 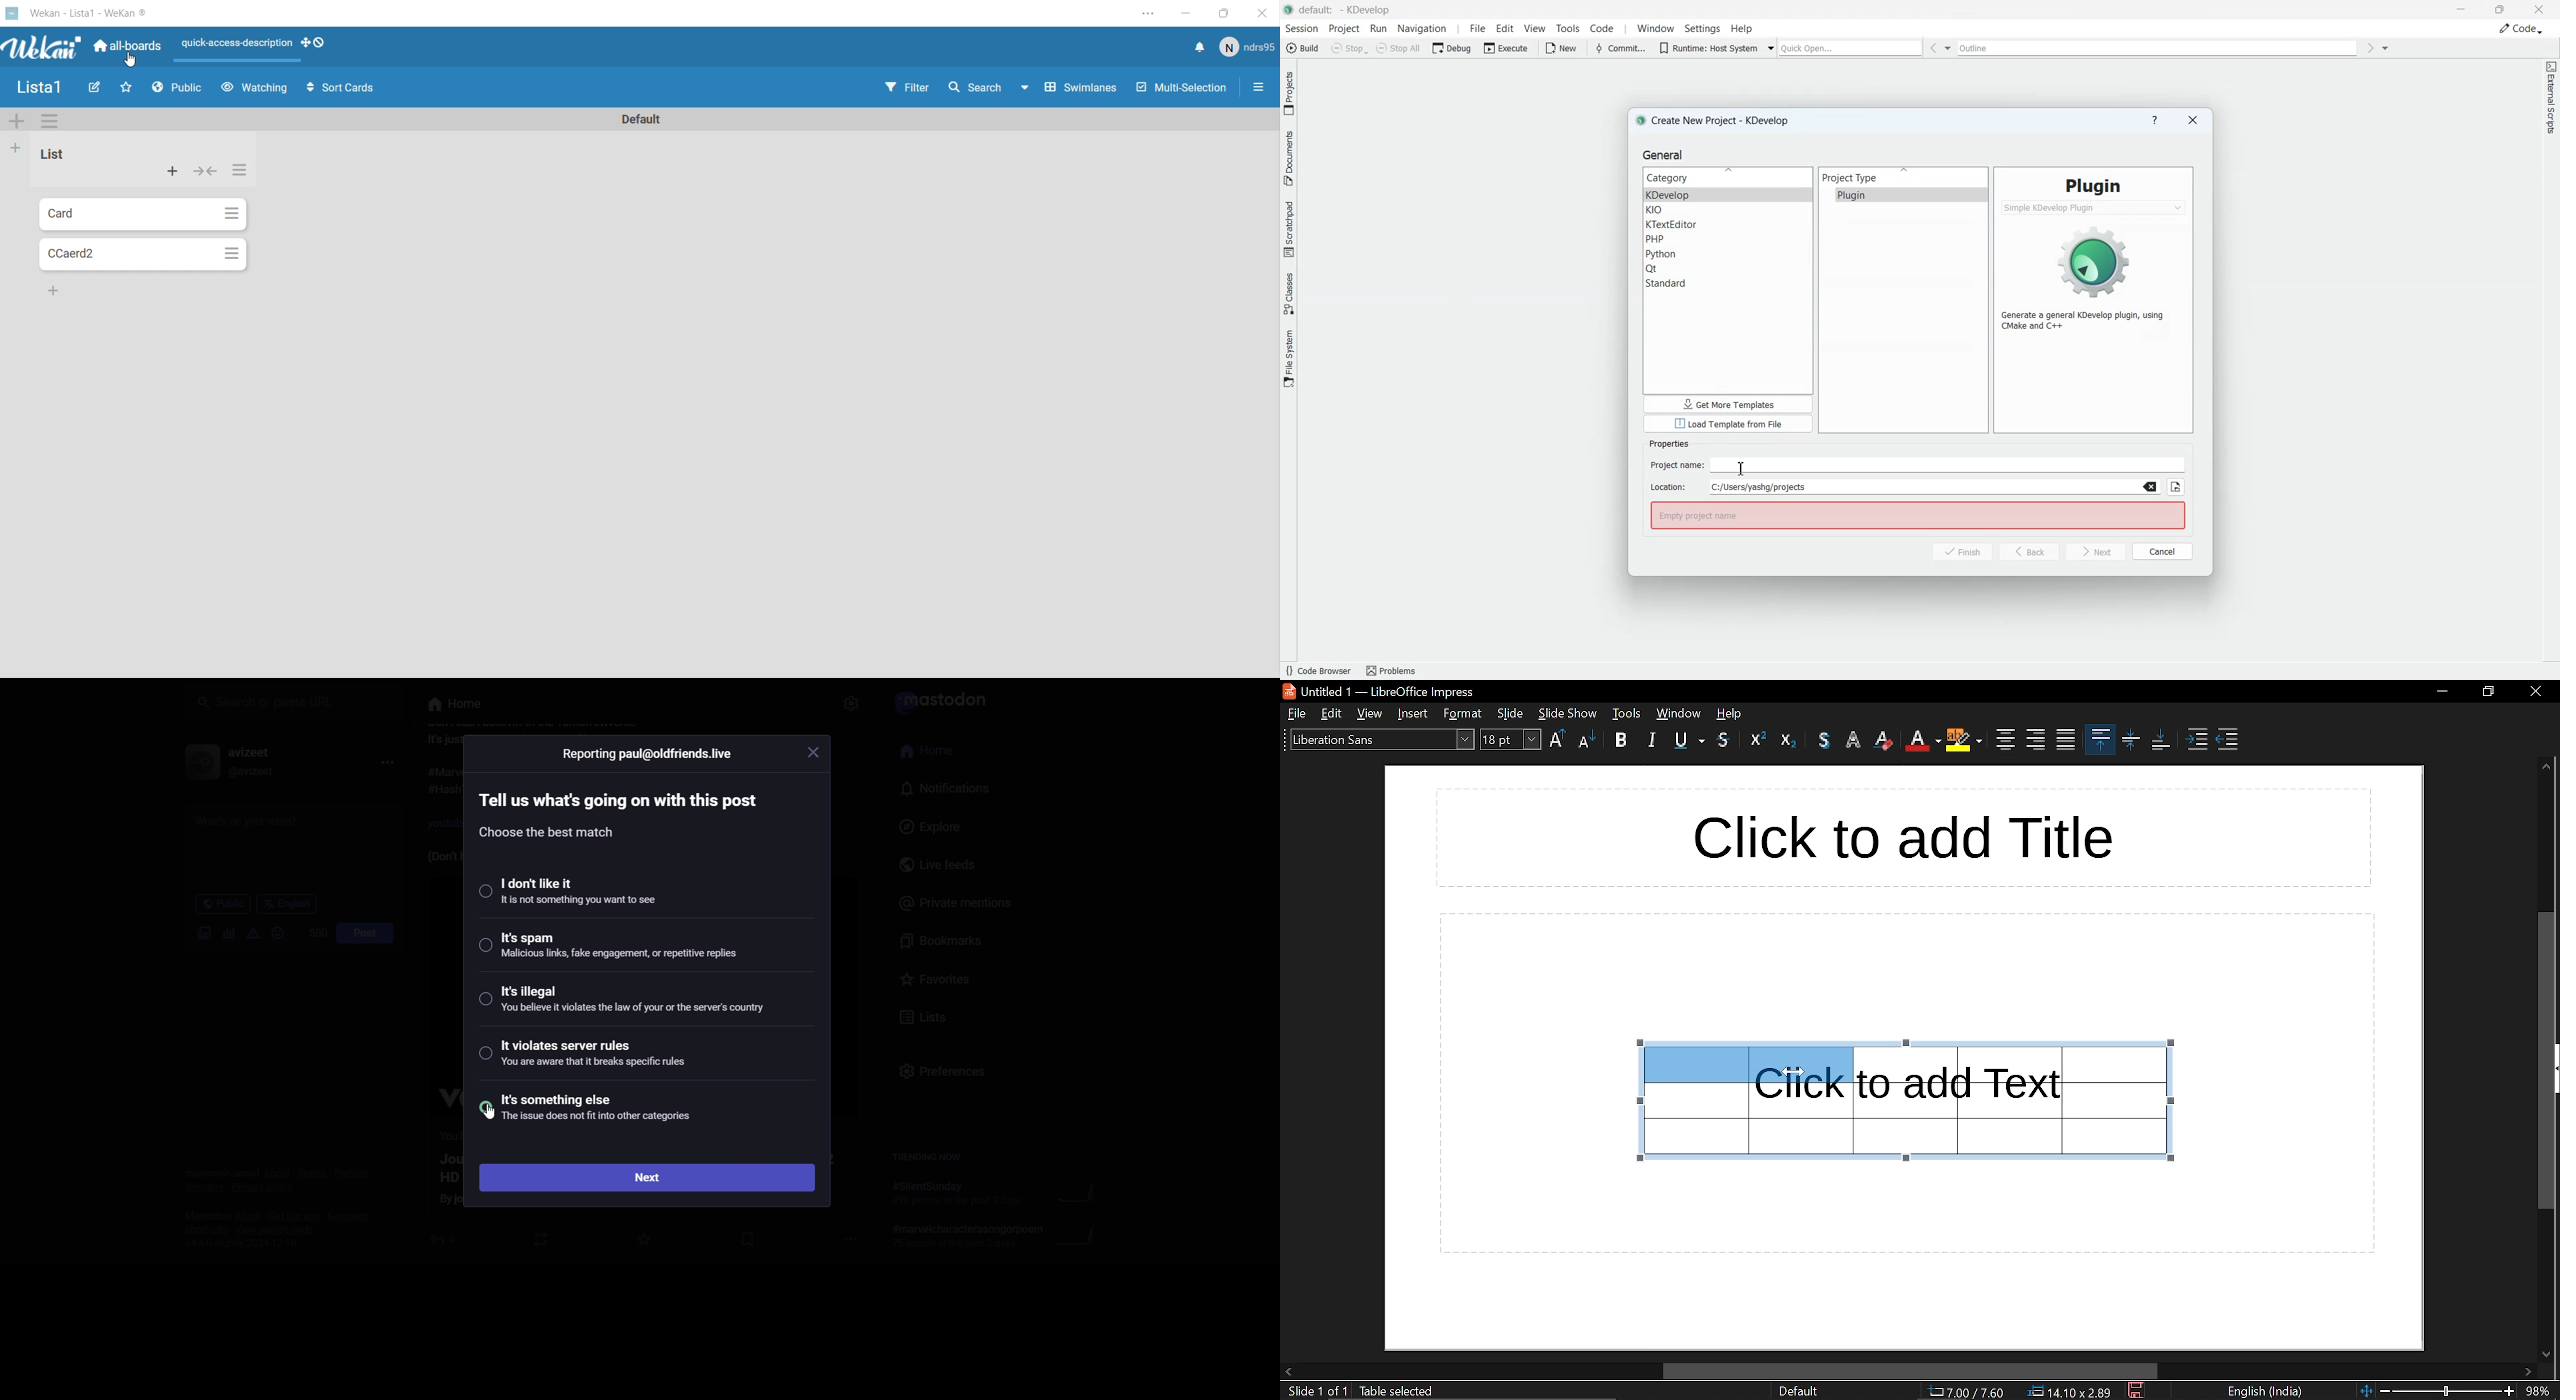 What do you see at coordinates (646, 755) in the screenshot?
I see `reporting information` at bounding box center [646, 755].